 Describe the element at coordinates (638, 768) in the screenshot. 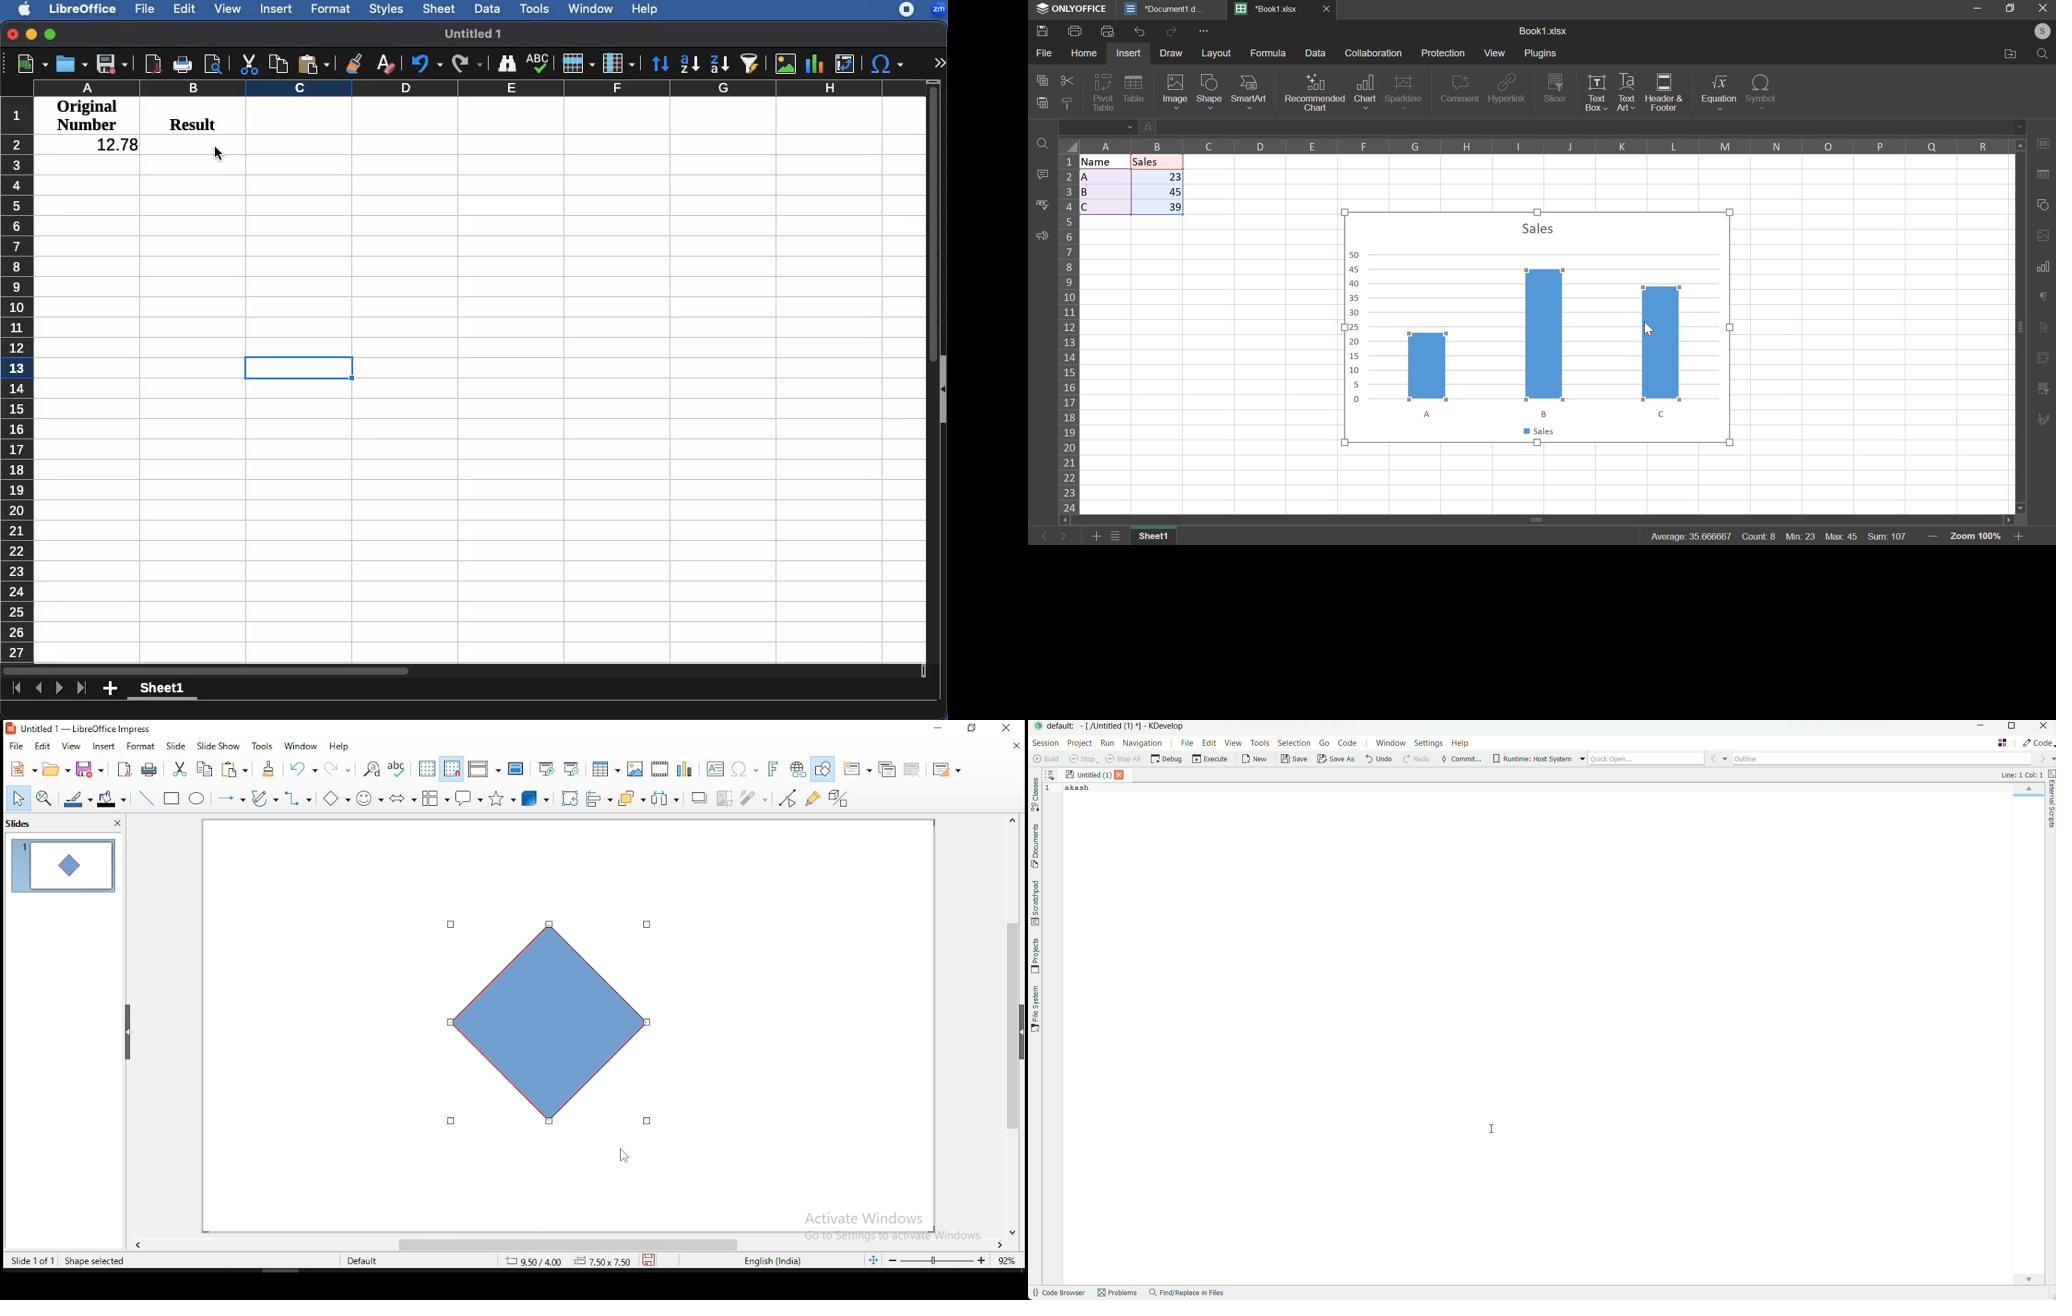

I see `image` at that location.